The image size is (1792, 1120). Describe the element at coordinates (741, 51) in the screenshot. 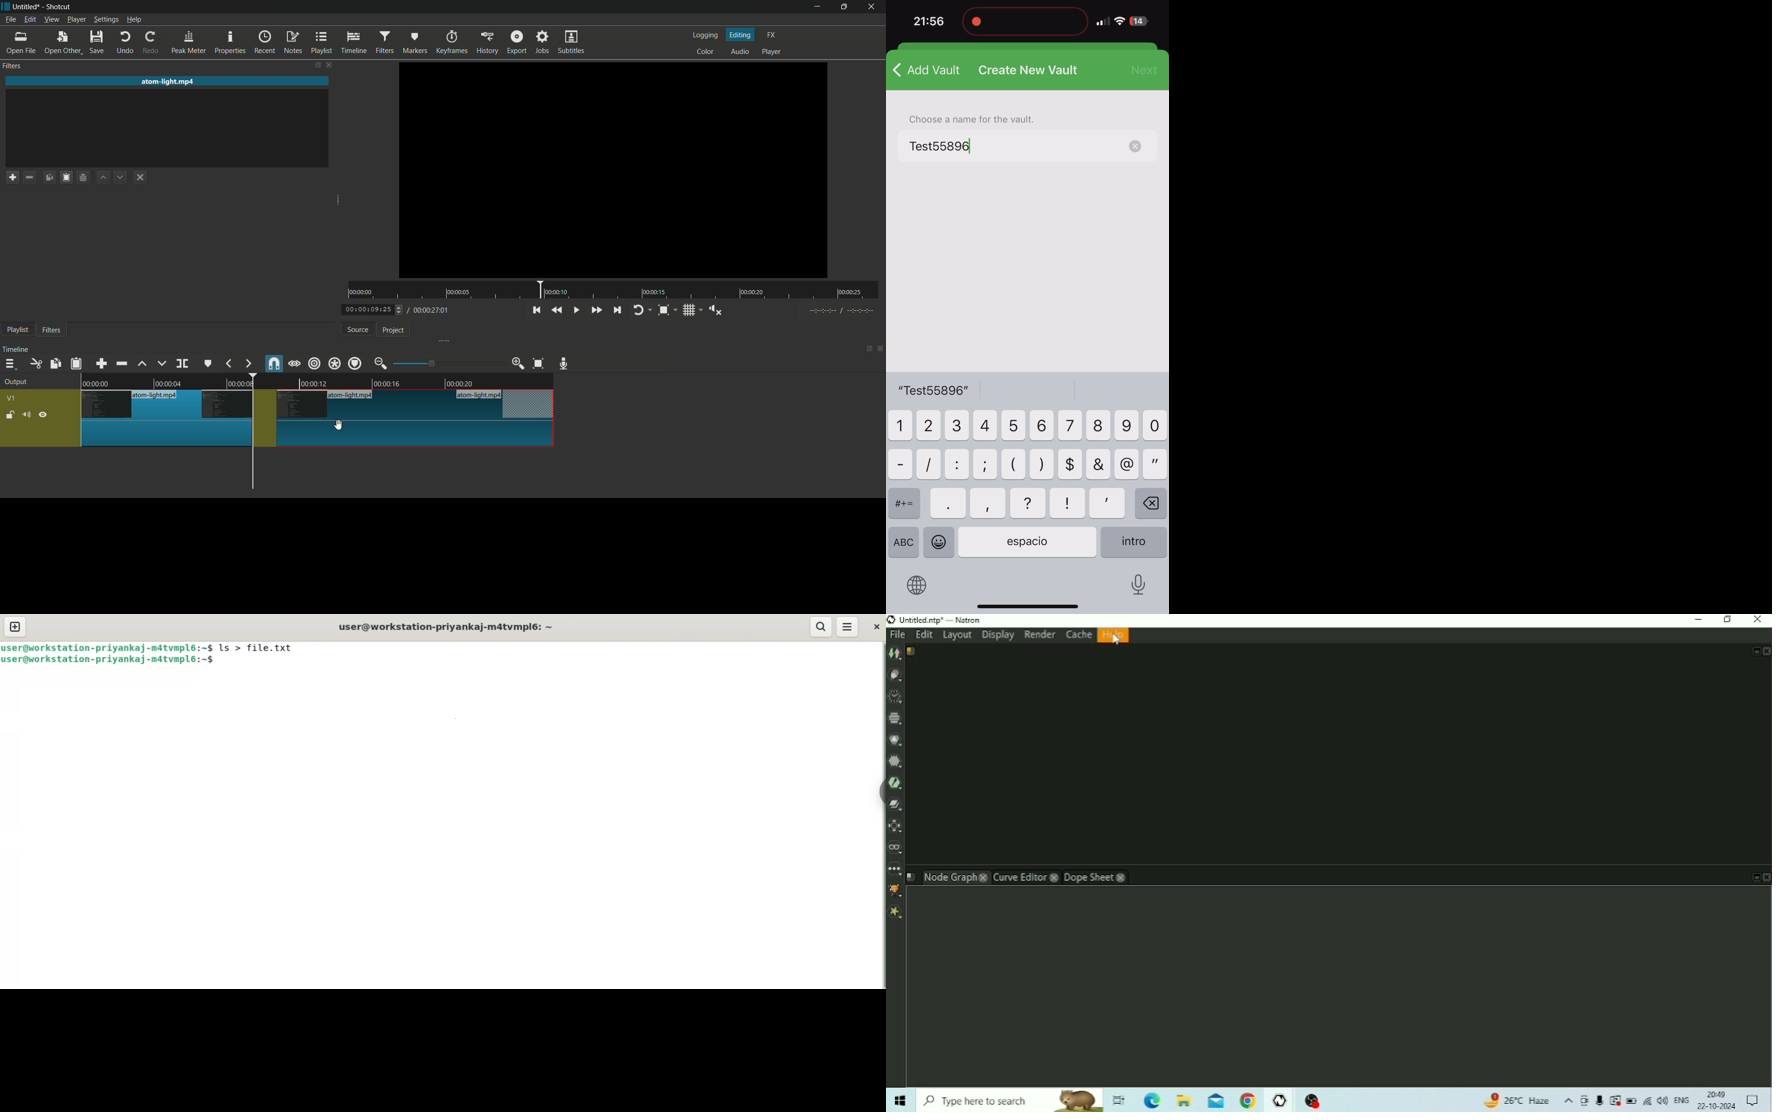

I see `audio` at that location.